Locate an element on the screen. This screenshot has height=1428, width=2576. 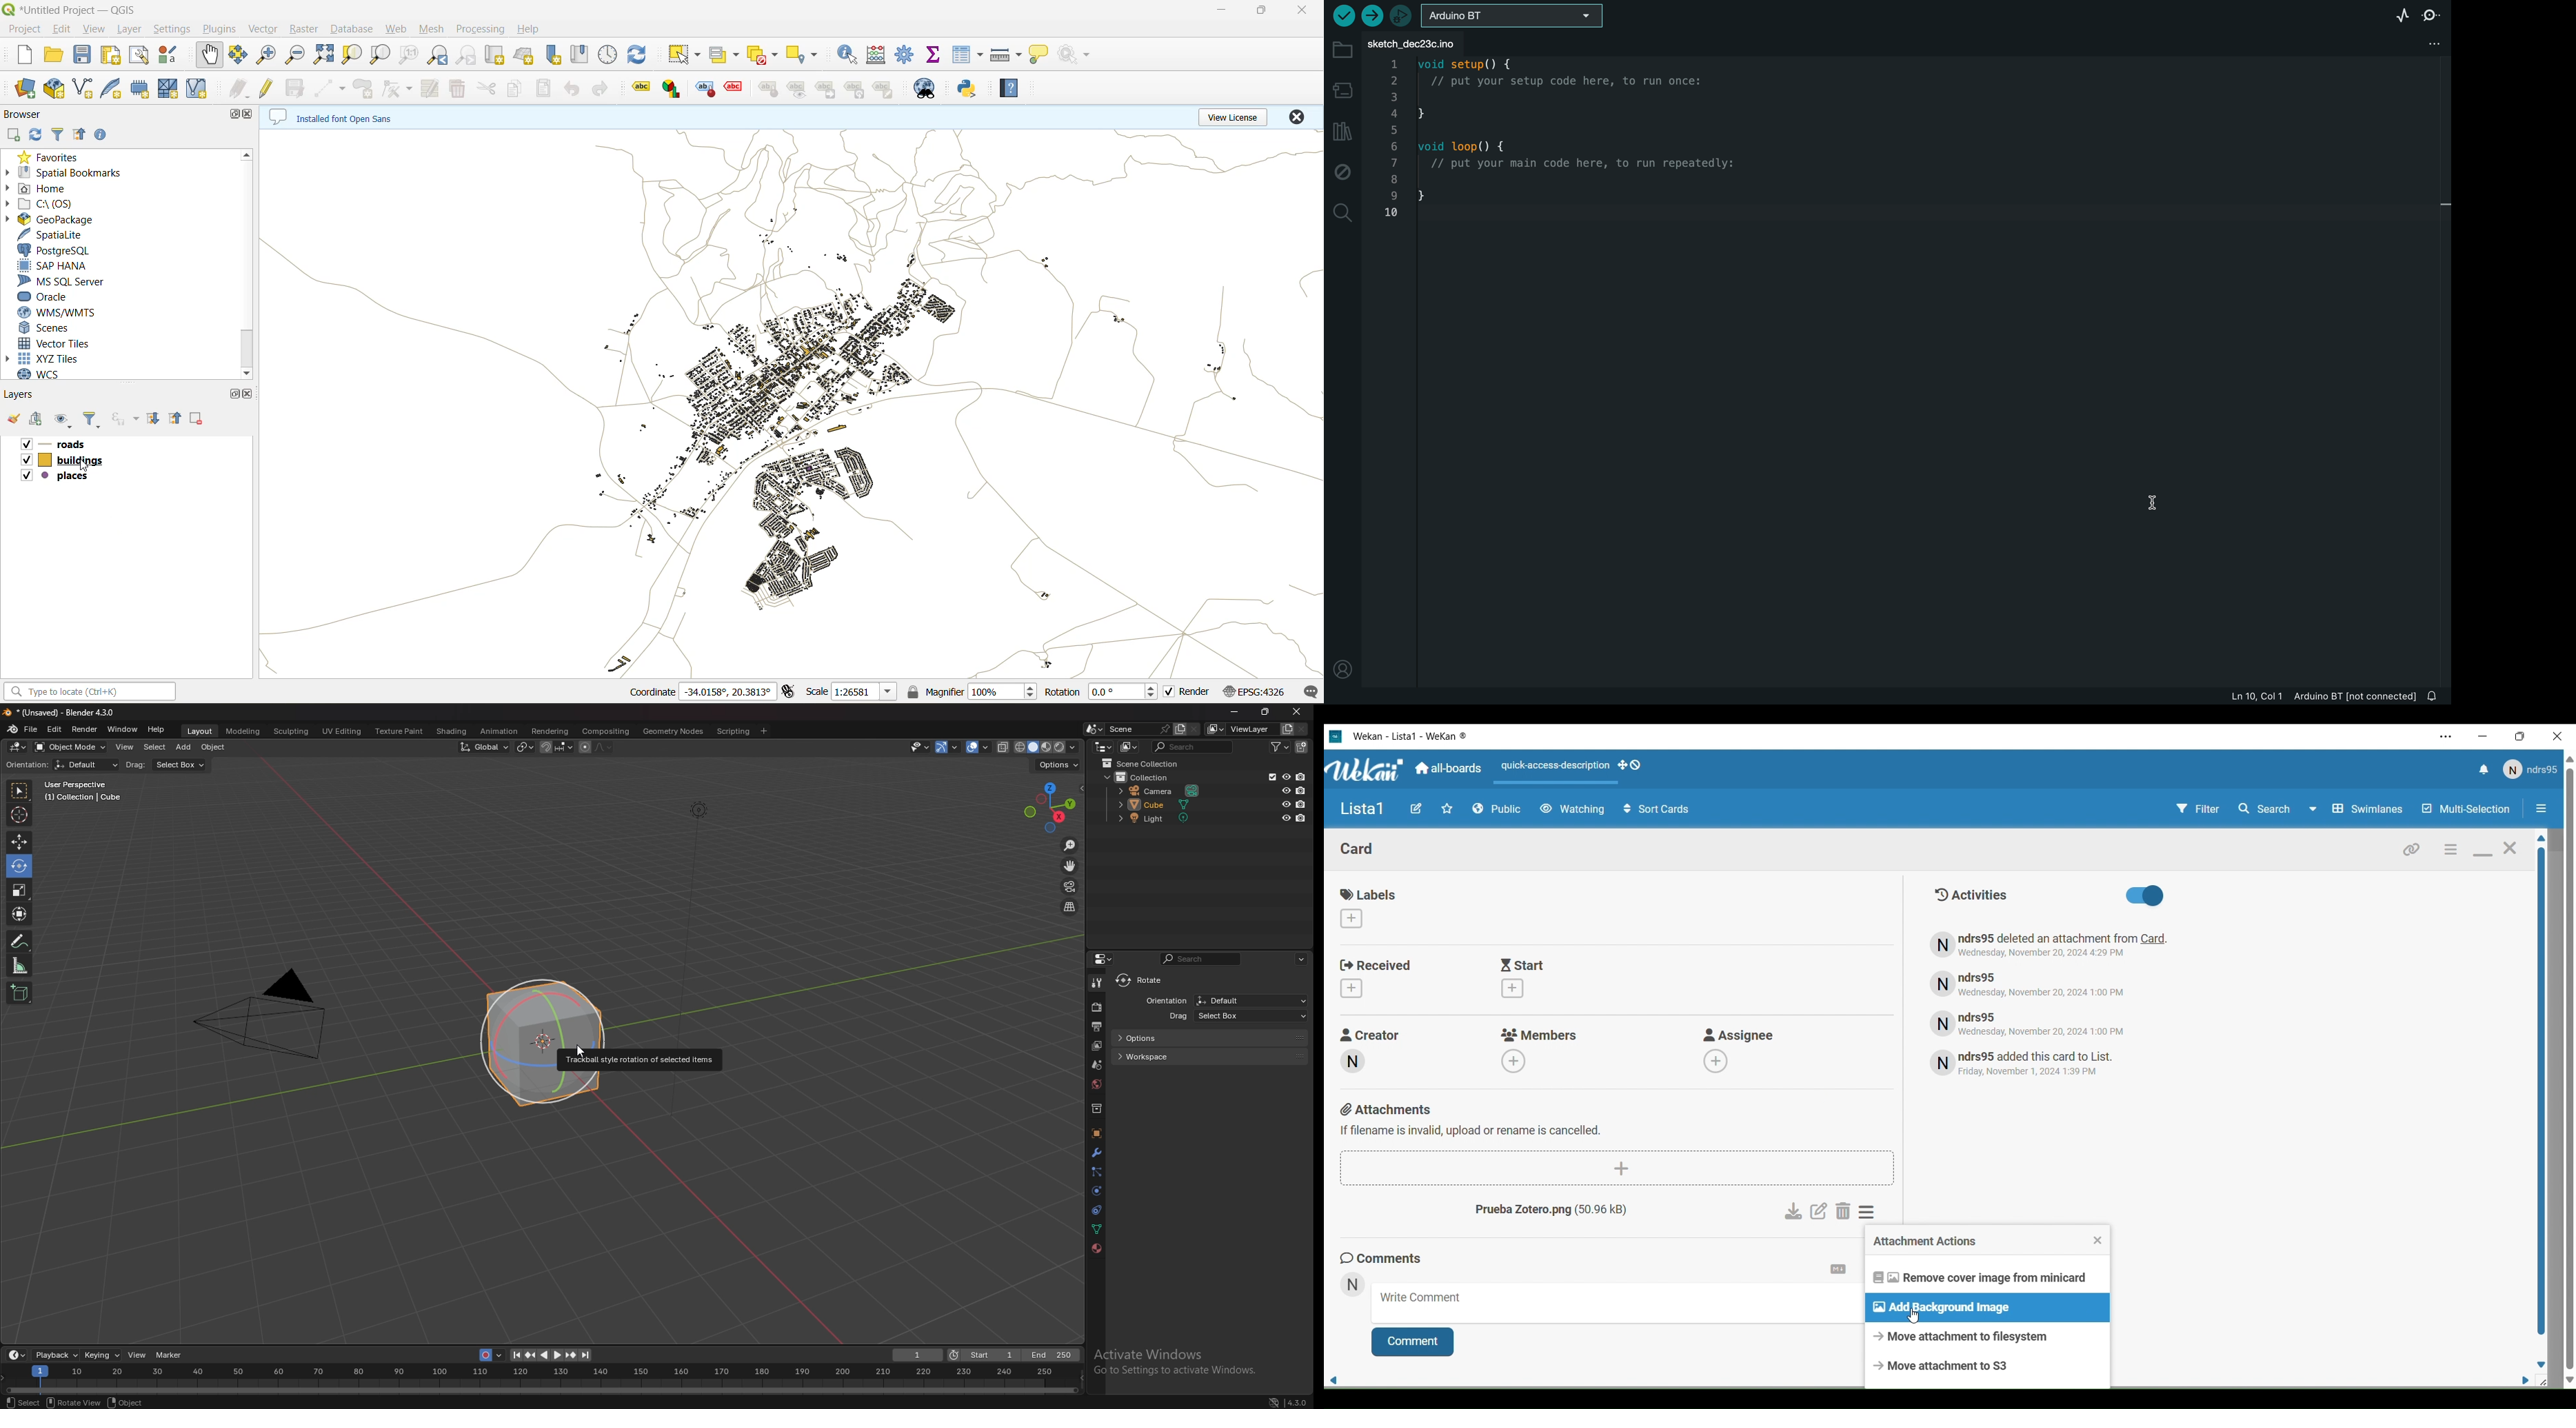
options is located at coordinates (1303, 959).